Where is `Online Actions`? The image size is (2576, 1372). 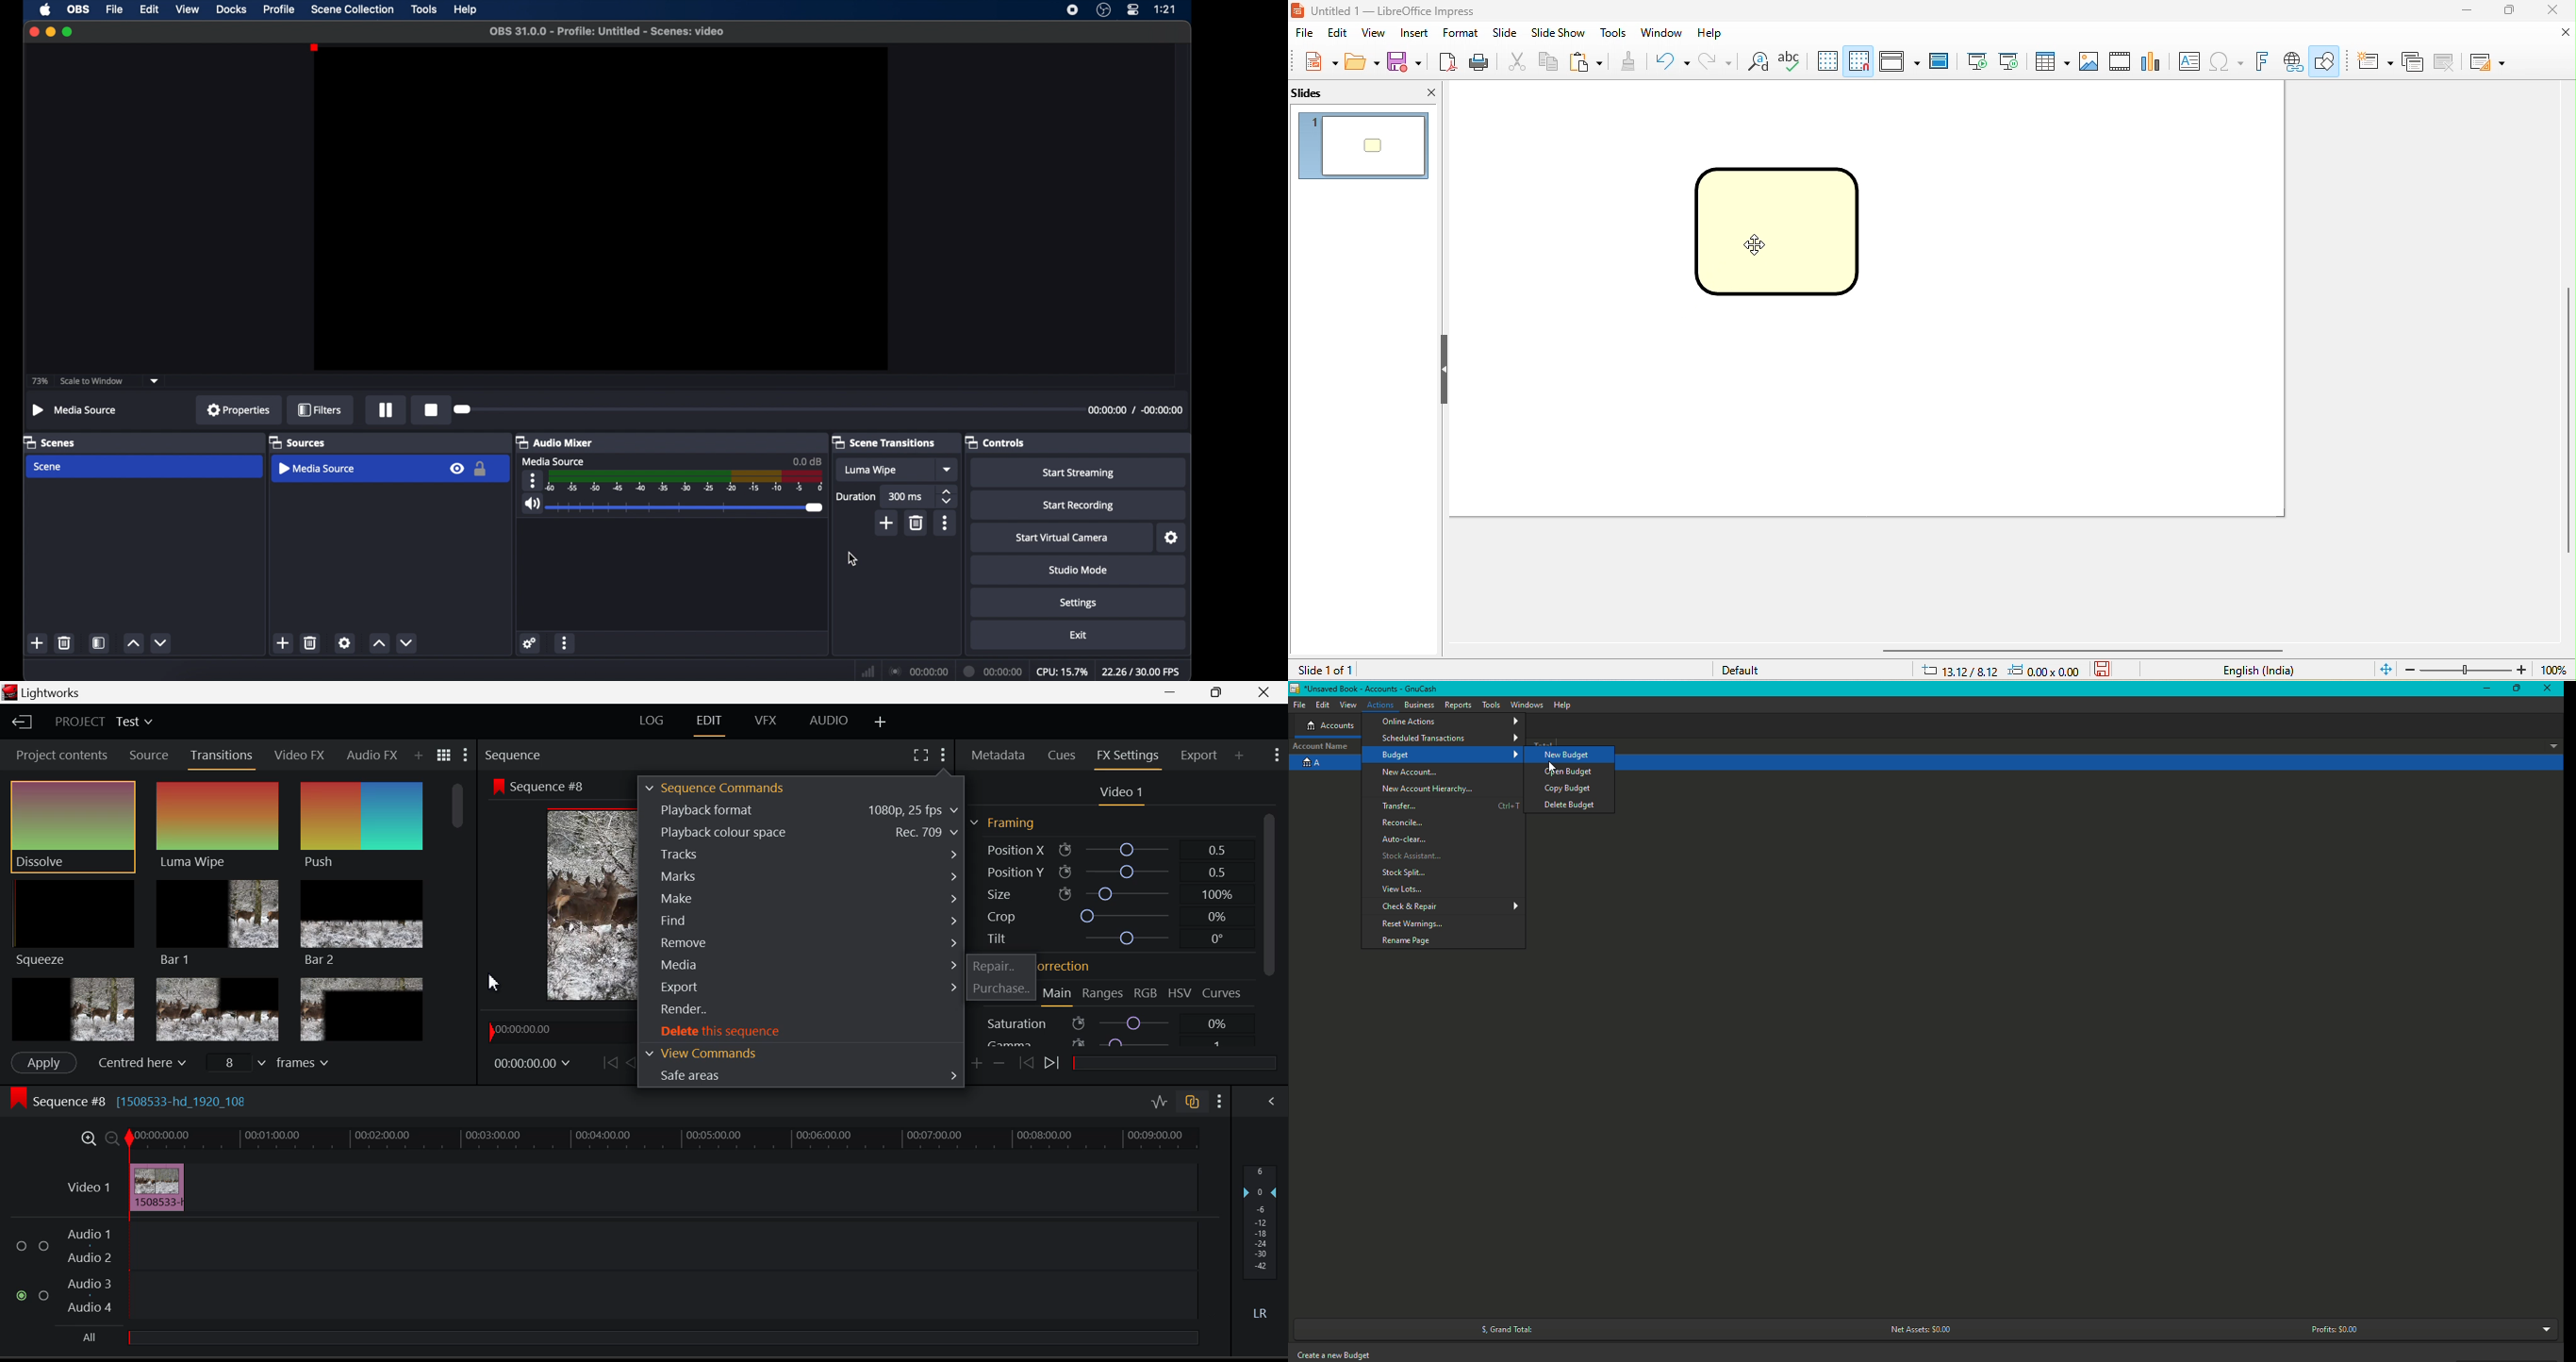
Online Actions is located at coordinates (1450, 722).